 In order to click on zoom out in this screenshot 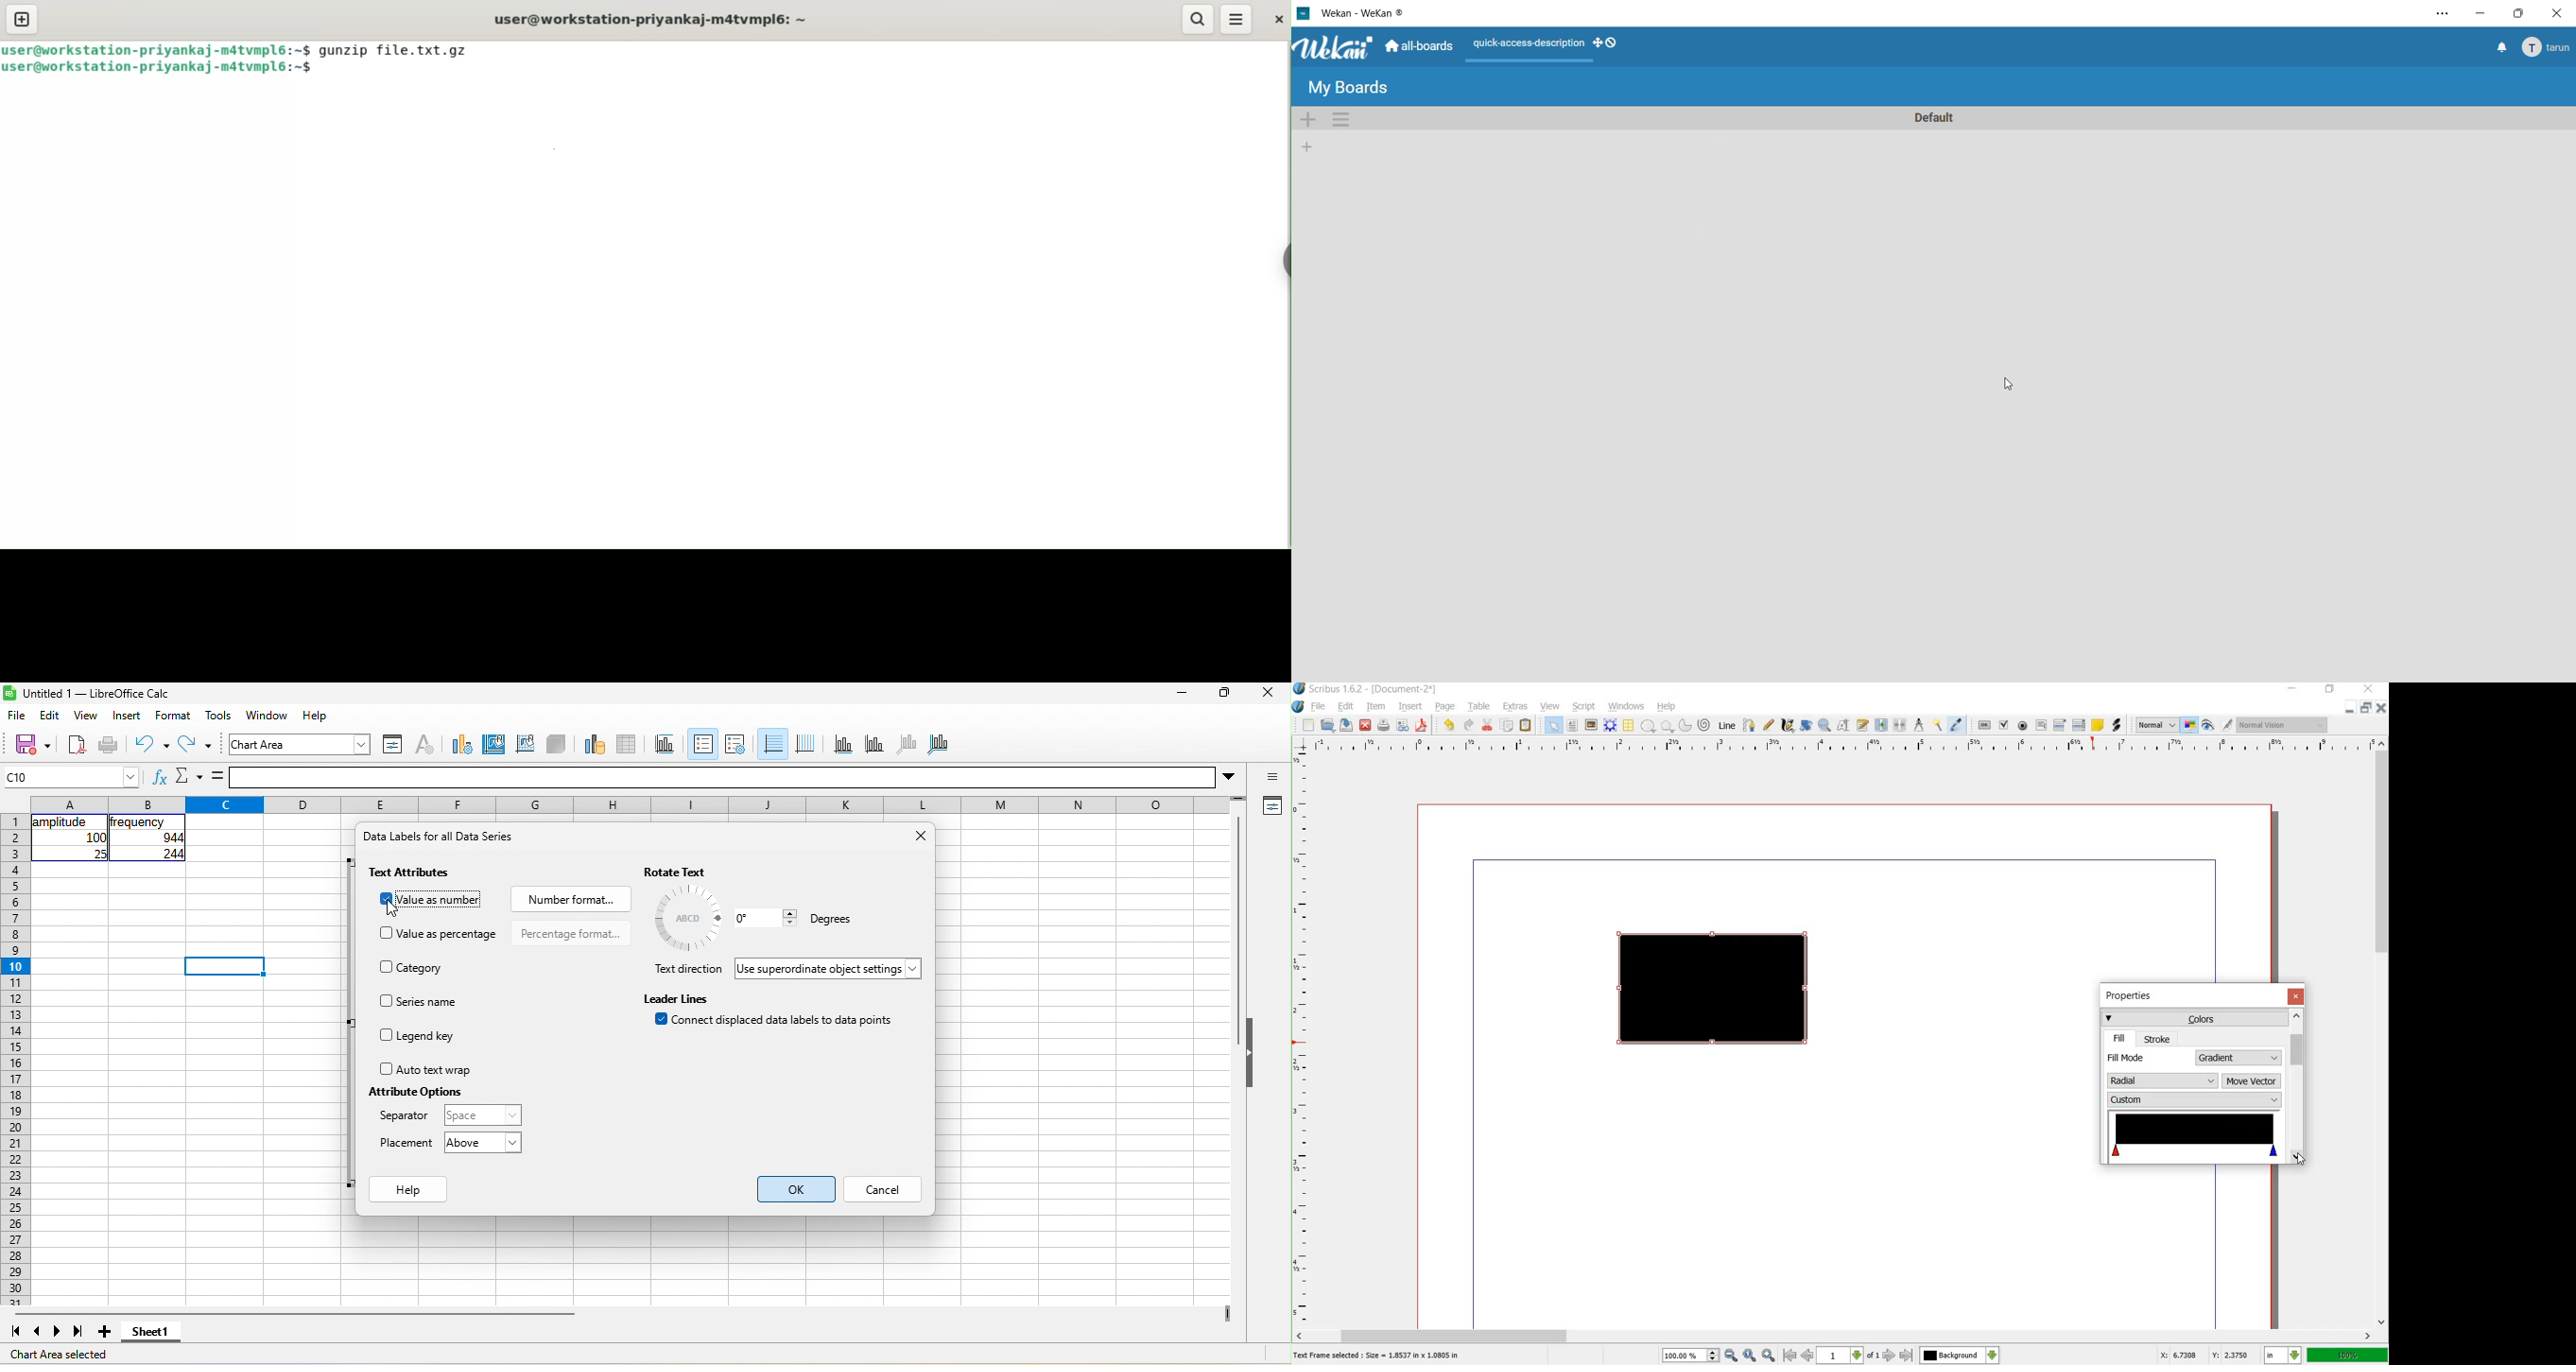, I will do `click(1731, 1356)`.